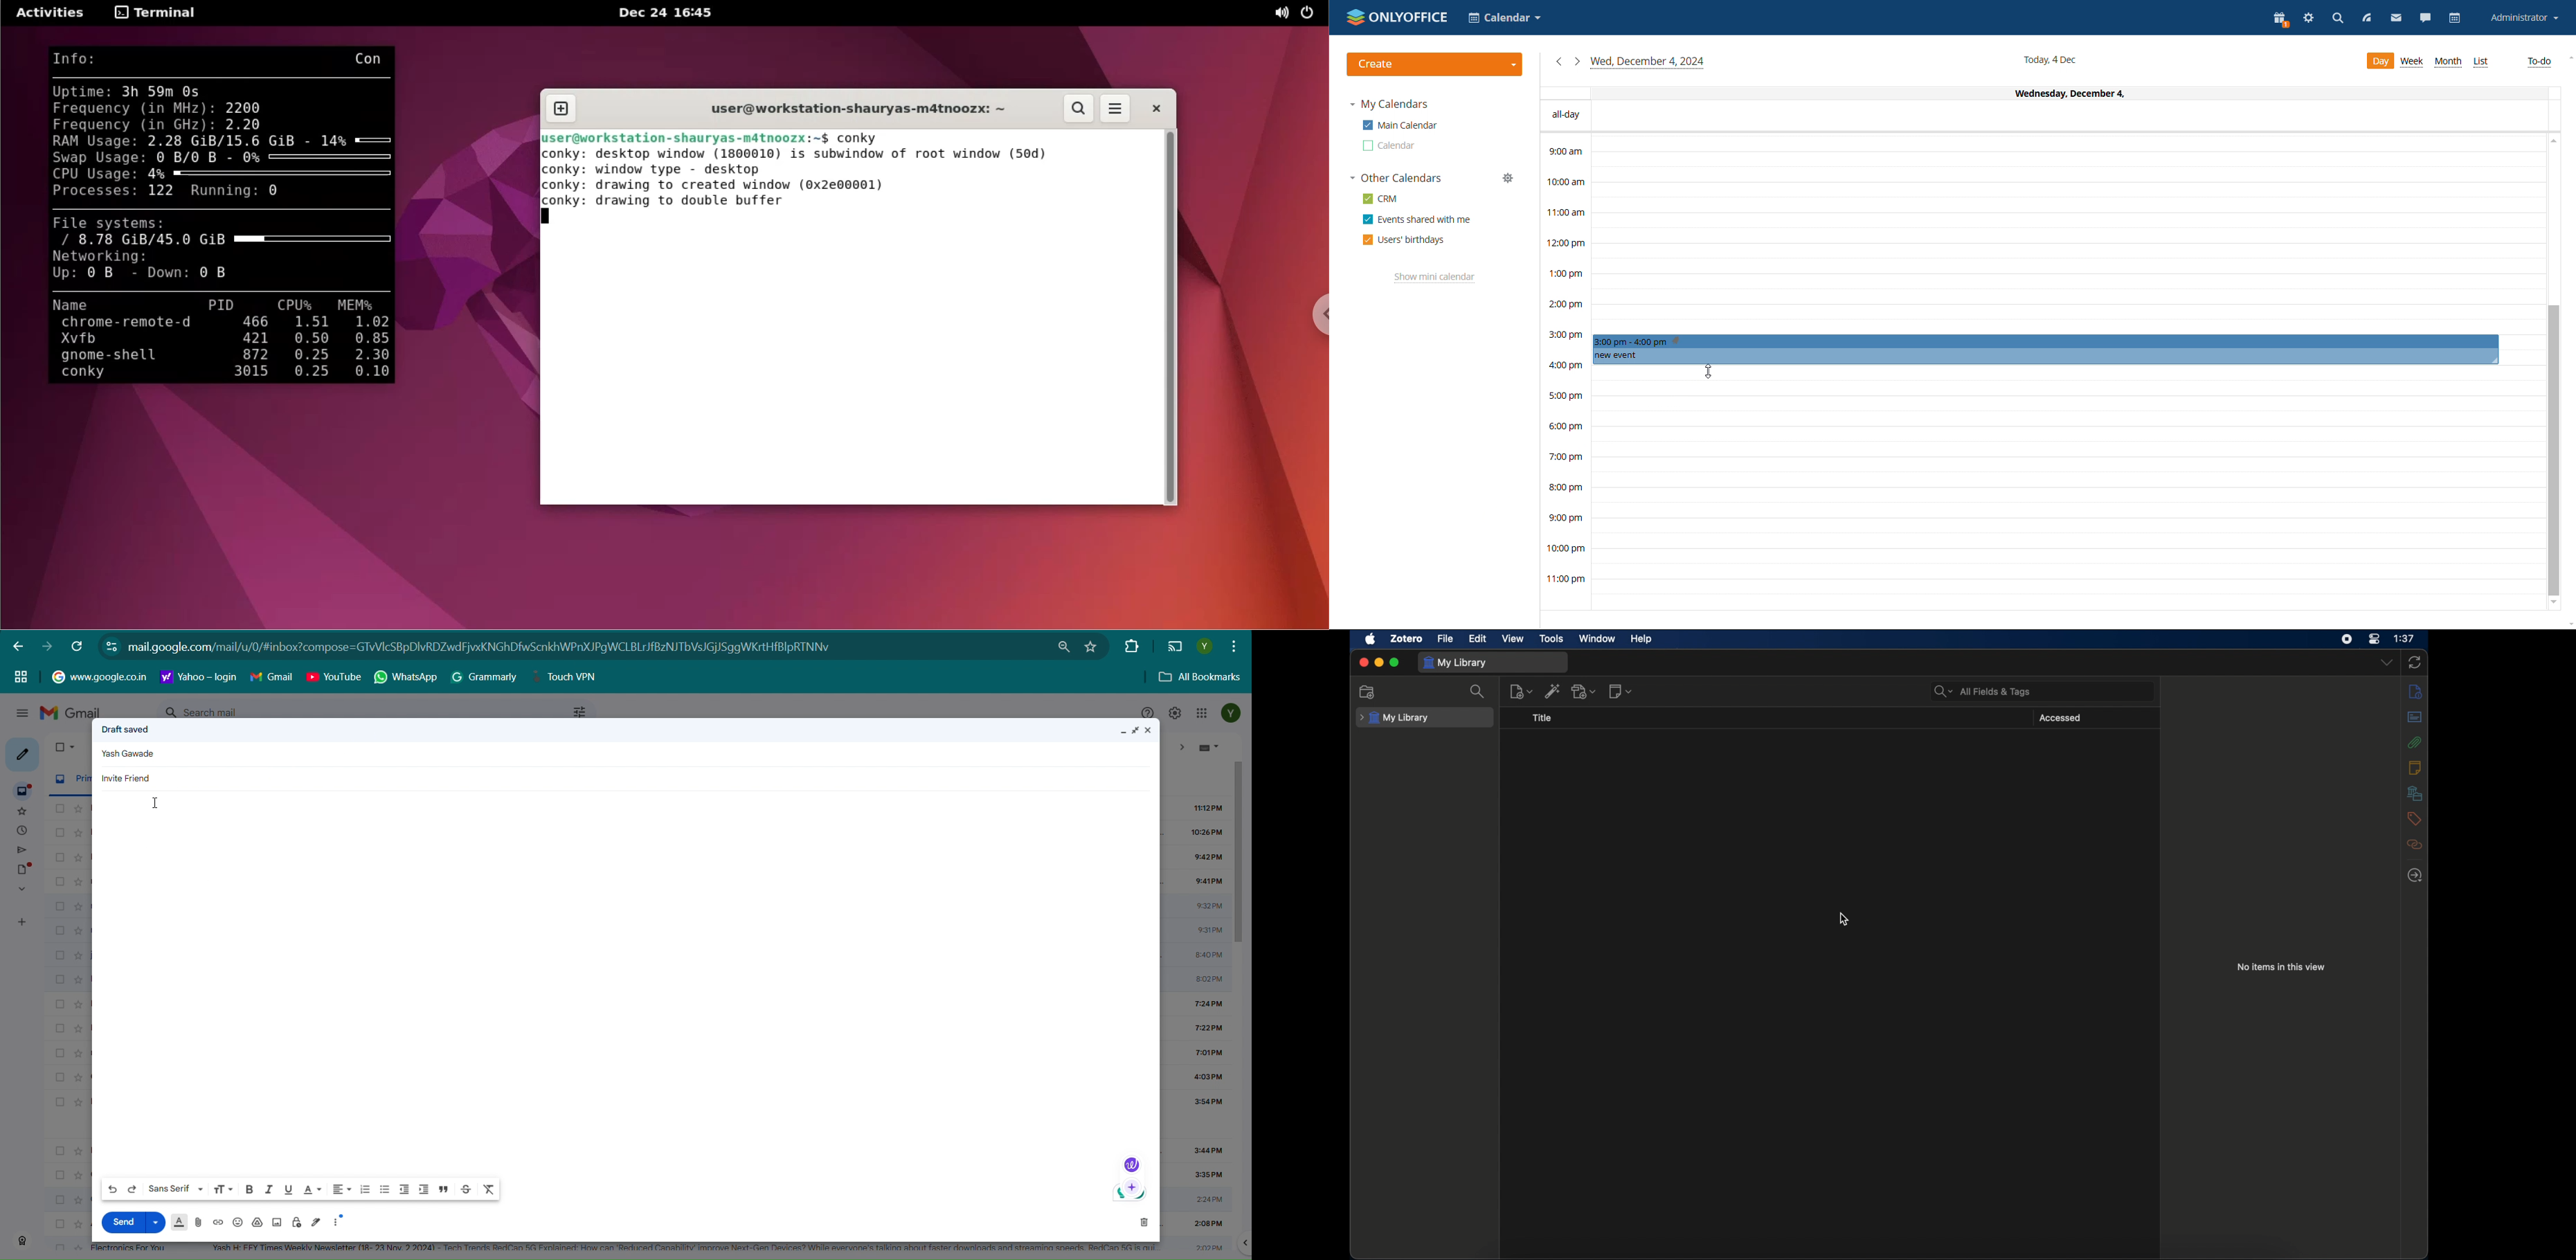  I want to click on Tag group, so click(21, 676).